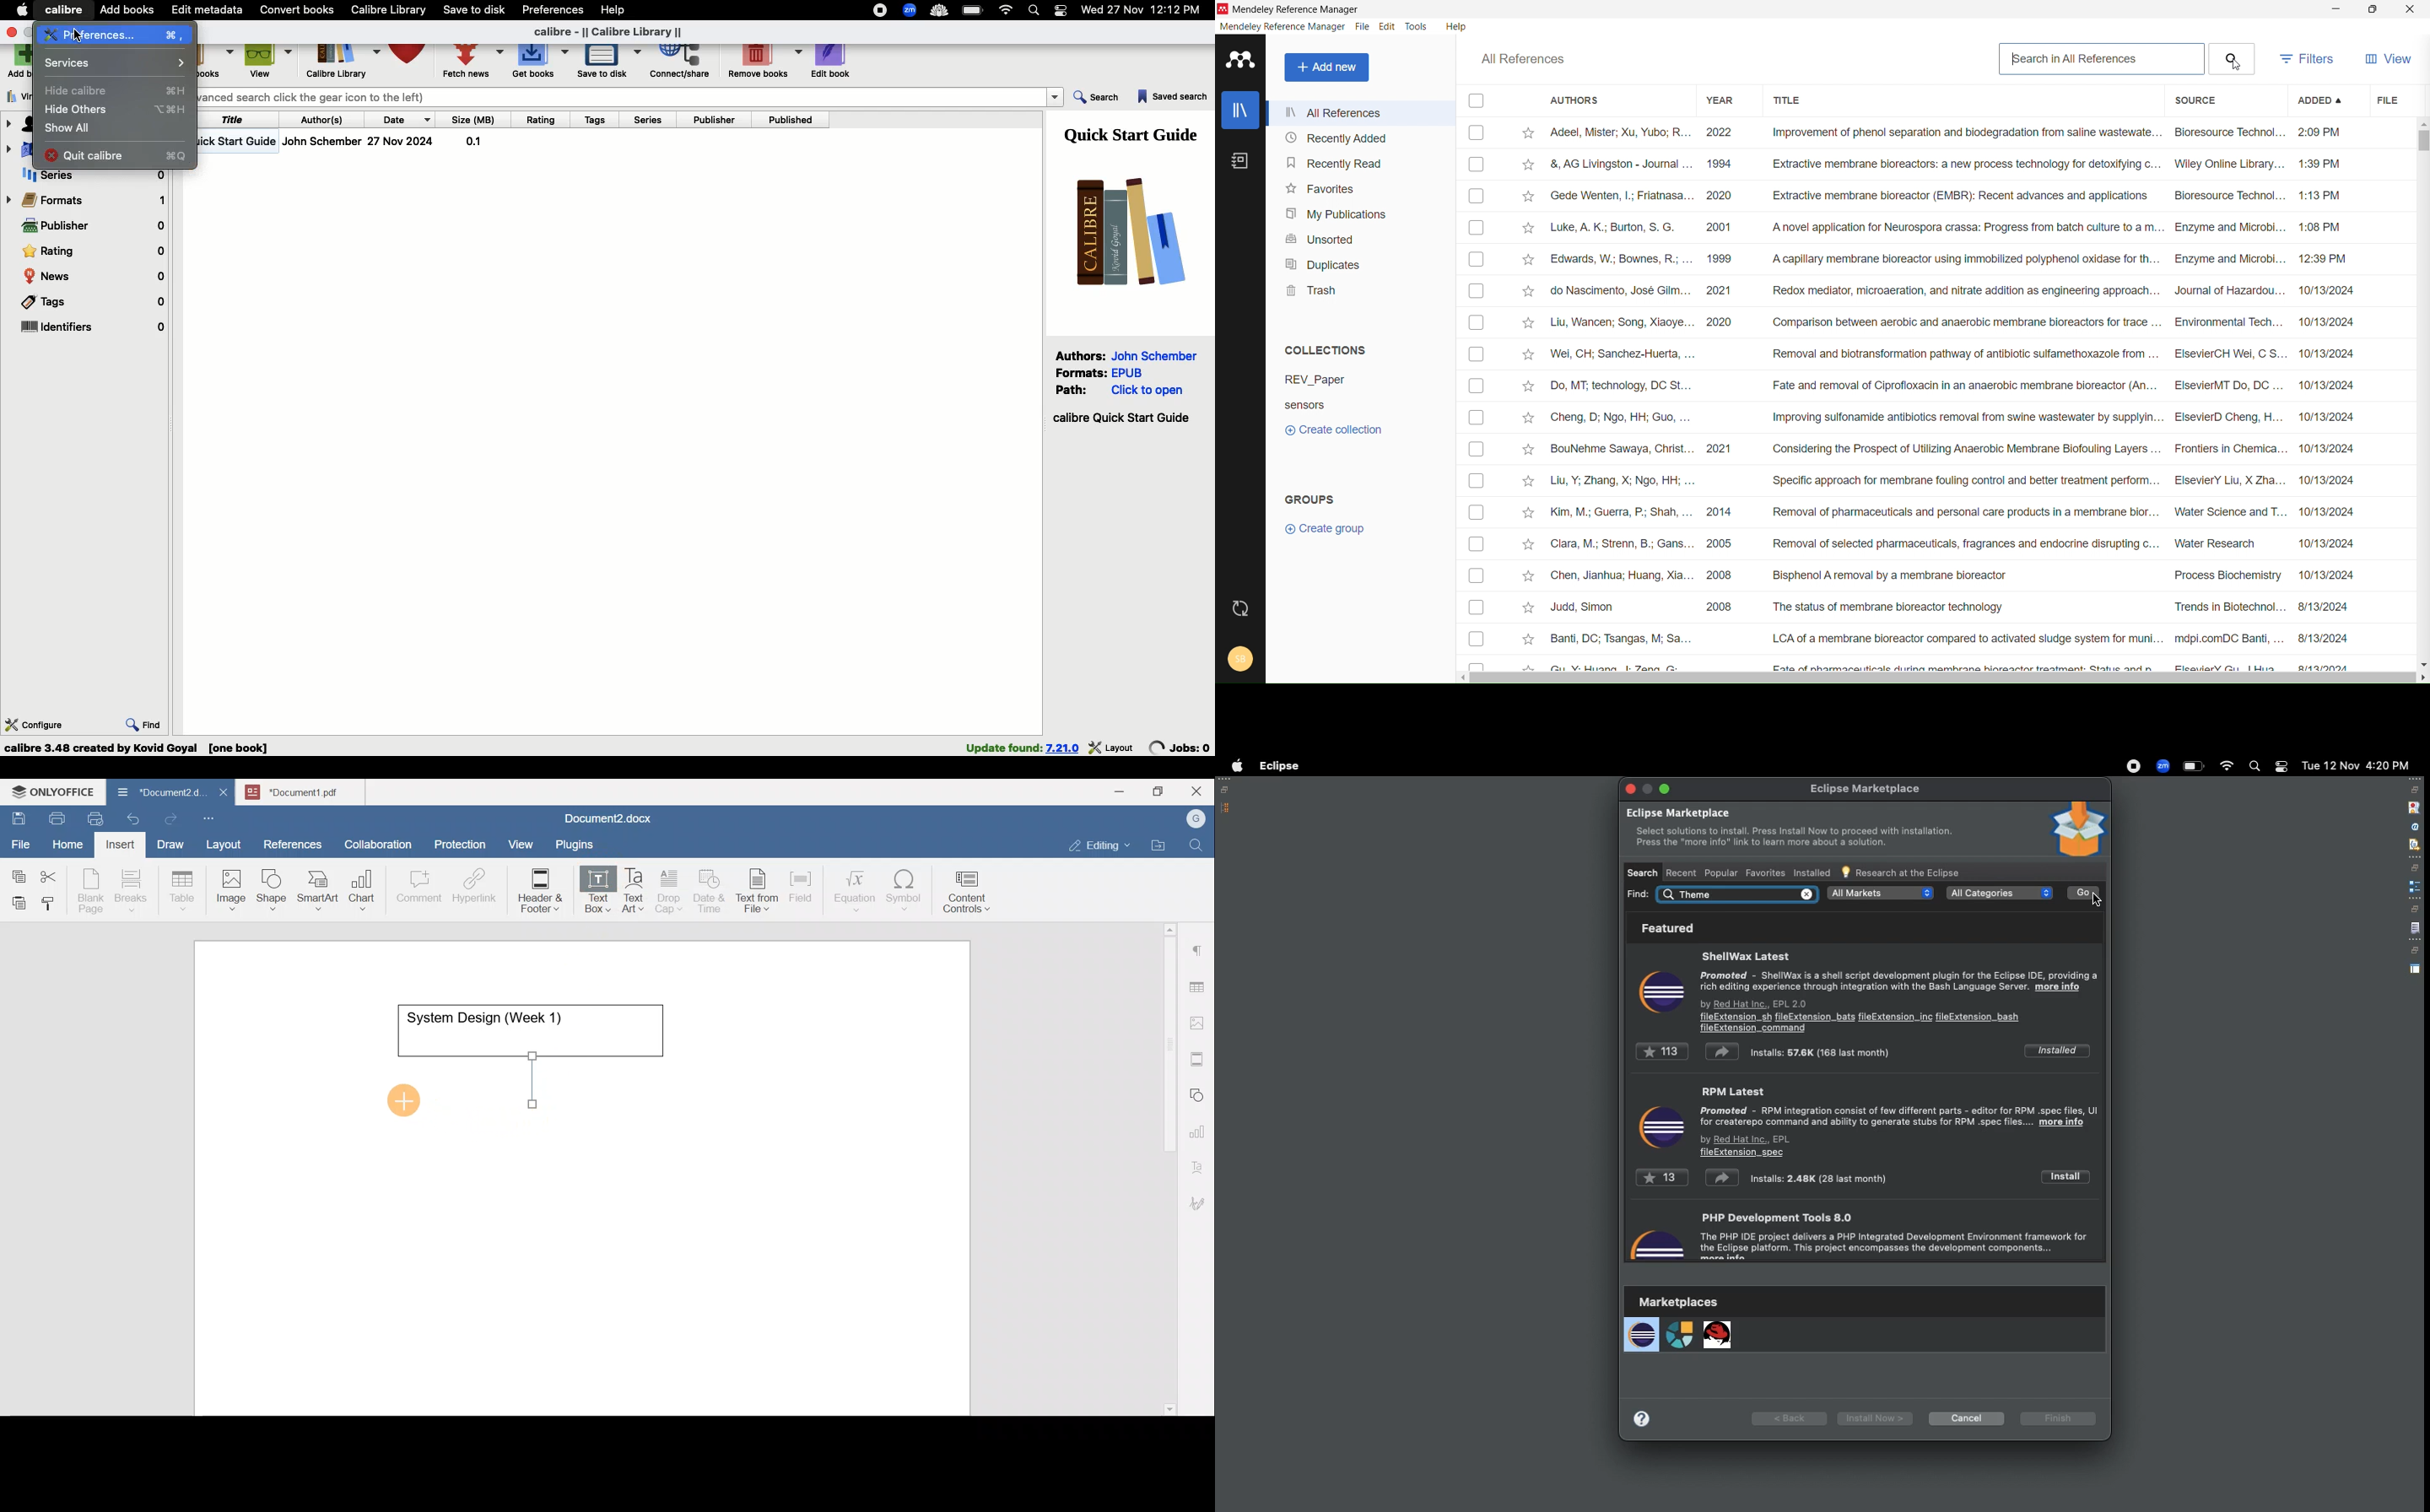 The image size is (2436, 1512). Describe the element at coordinates (130, 817) in the screenshot. I see `Undo` at that location.